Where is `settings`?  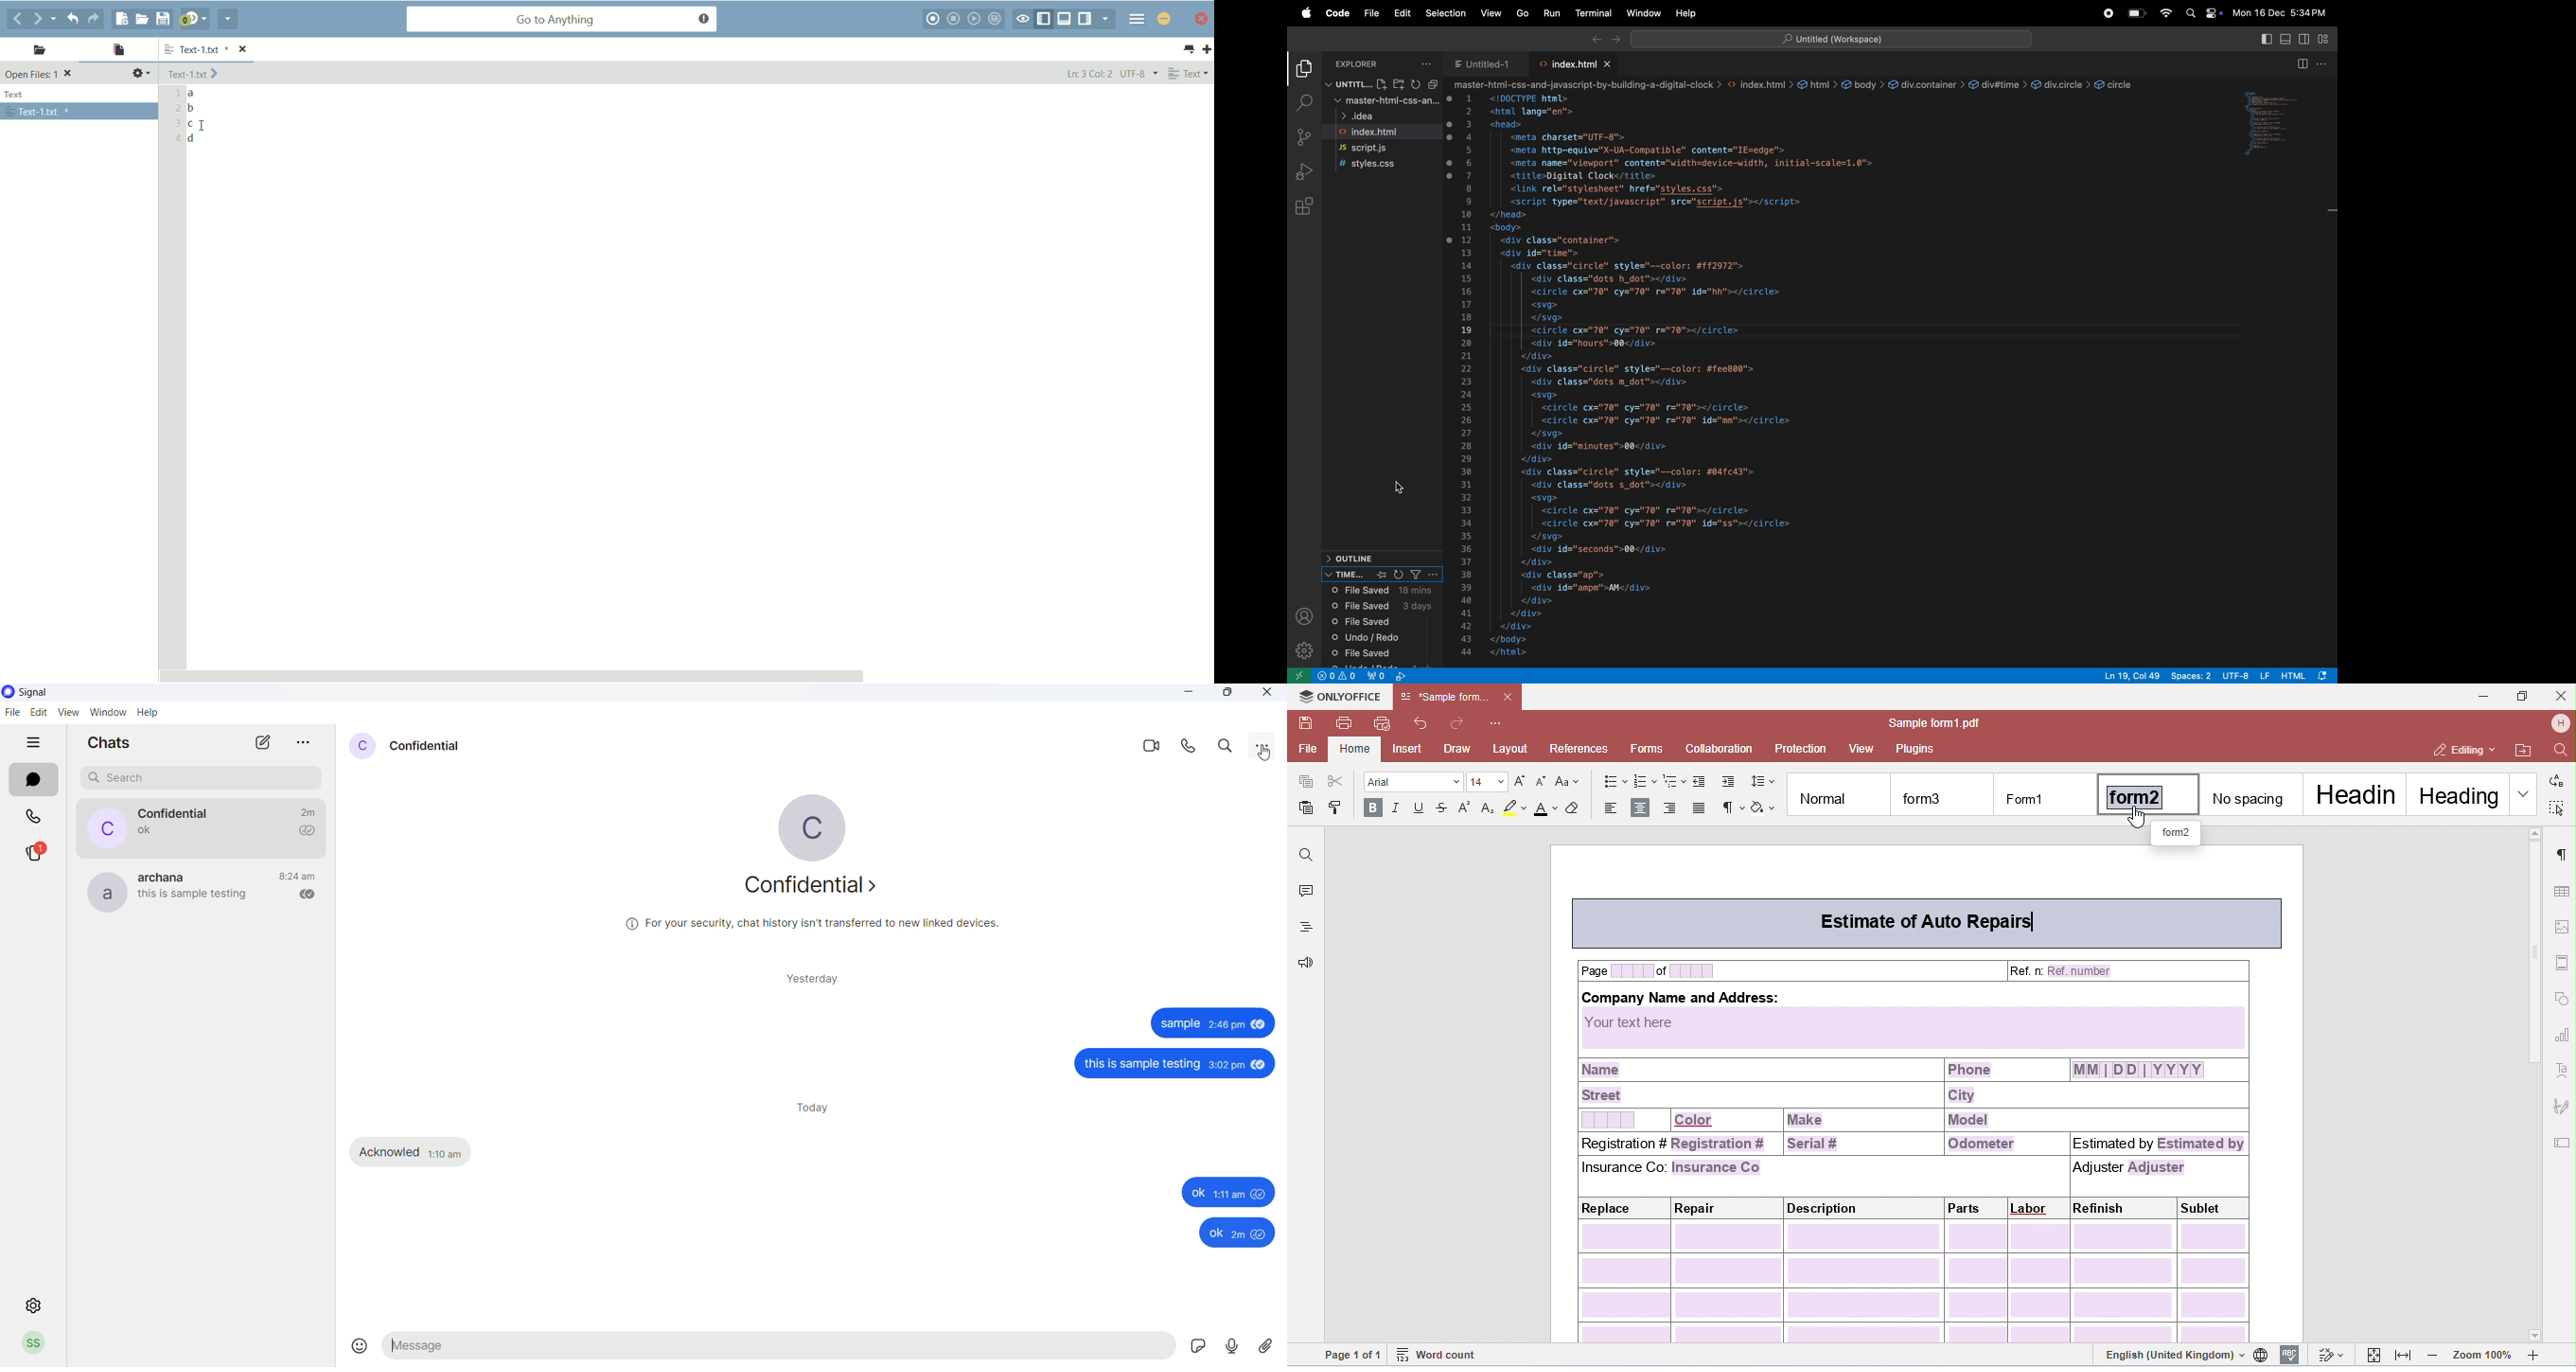
settings is located at coordinates (33, 1307).